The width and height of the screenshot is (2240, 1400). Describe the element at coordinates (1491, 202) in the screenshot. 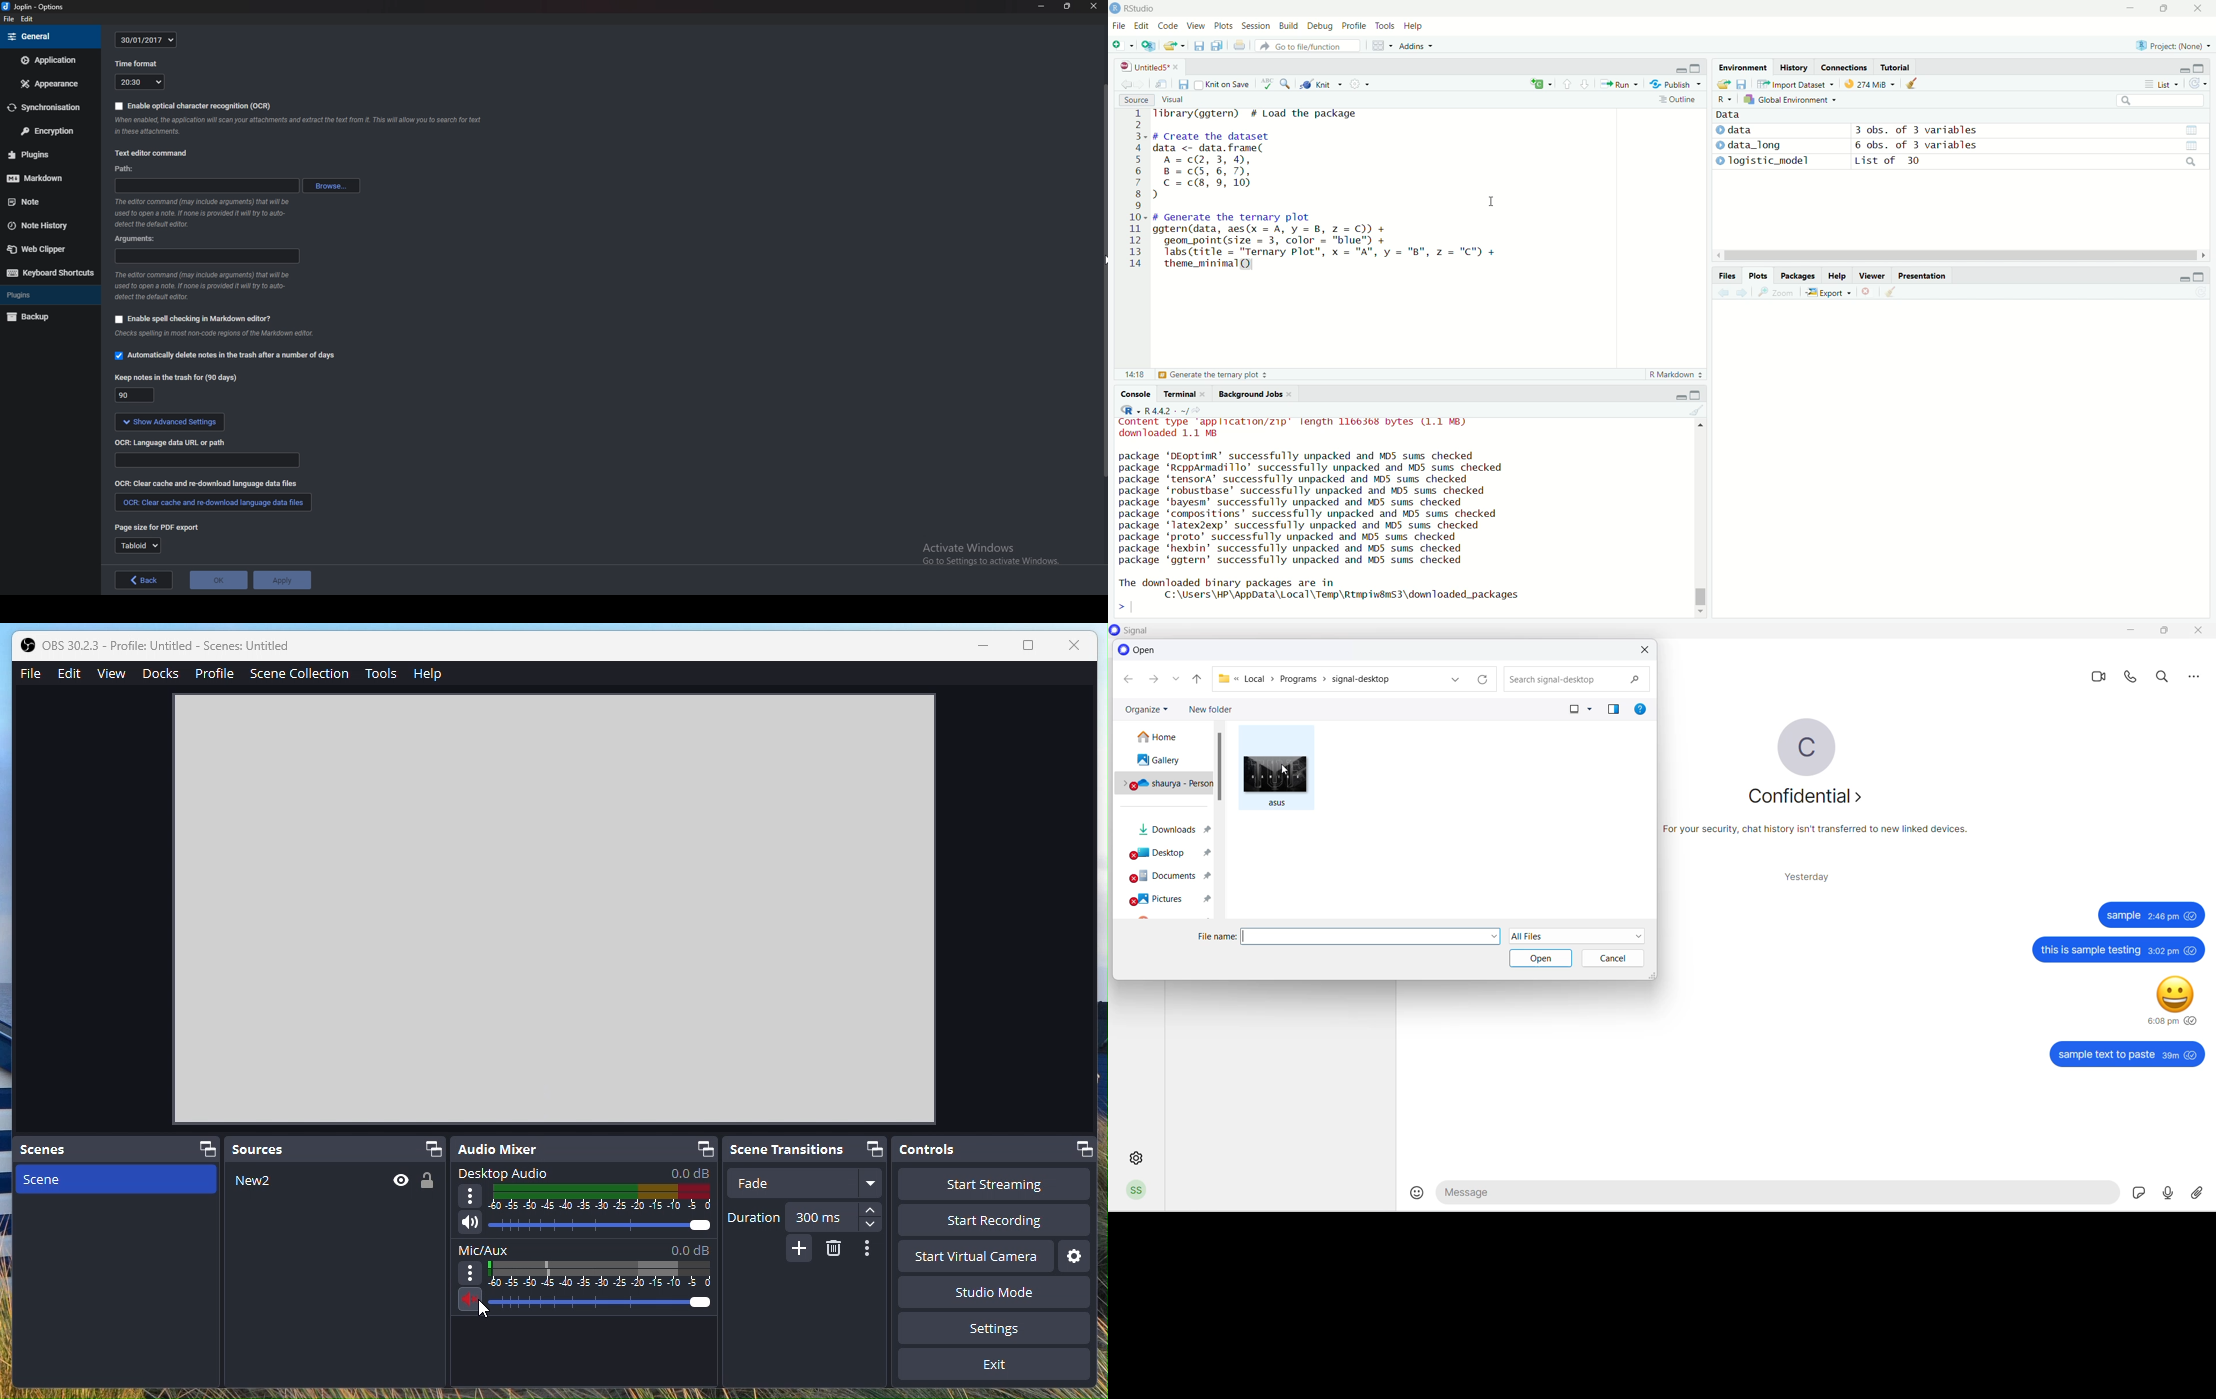

I see `cursor` at that location.